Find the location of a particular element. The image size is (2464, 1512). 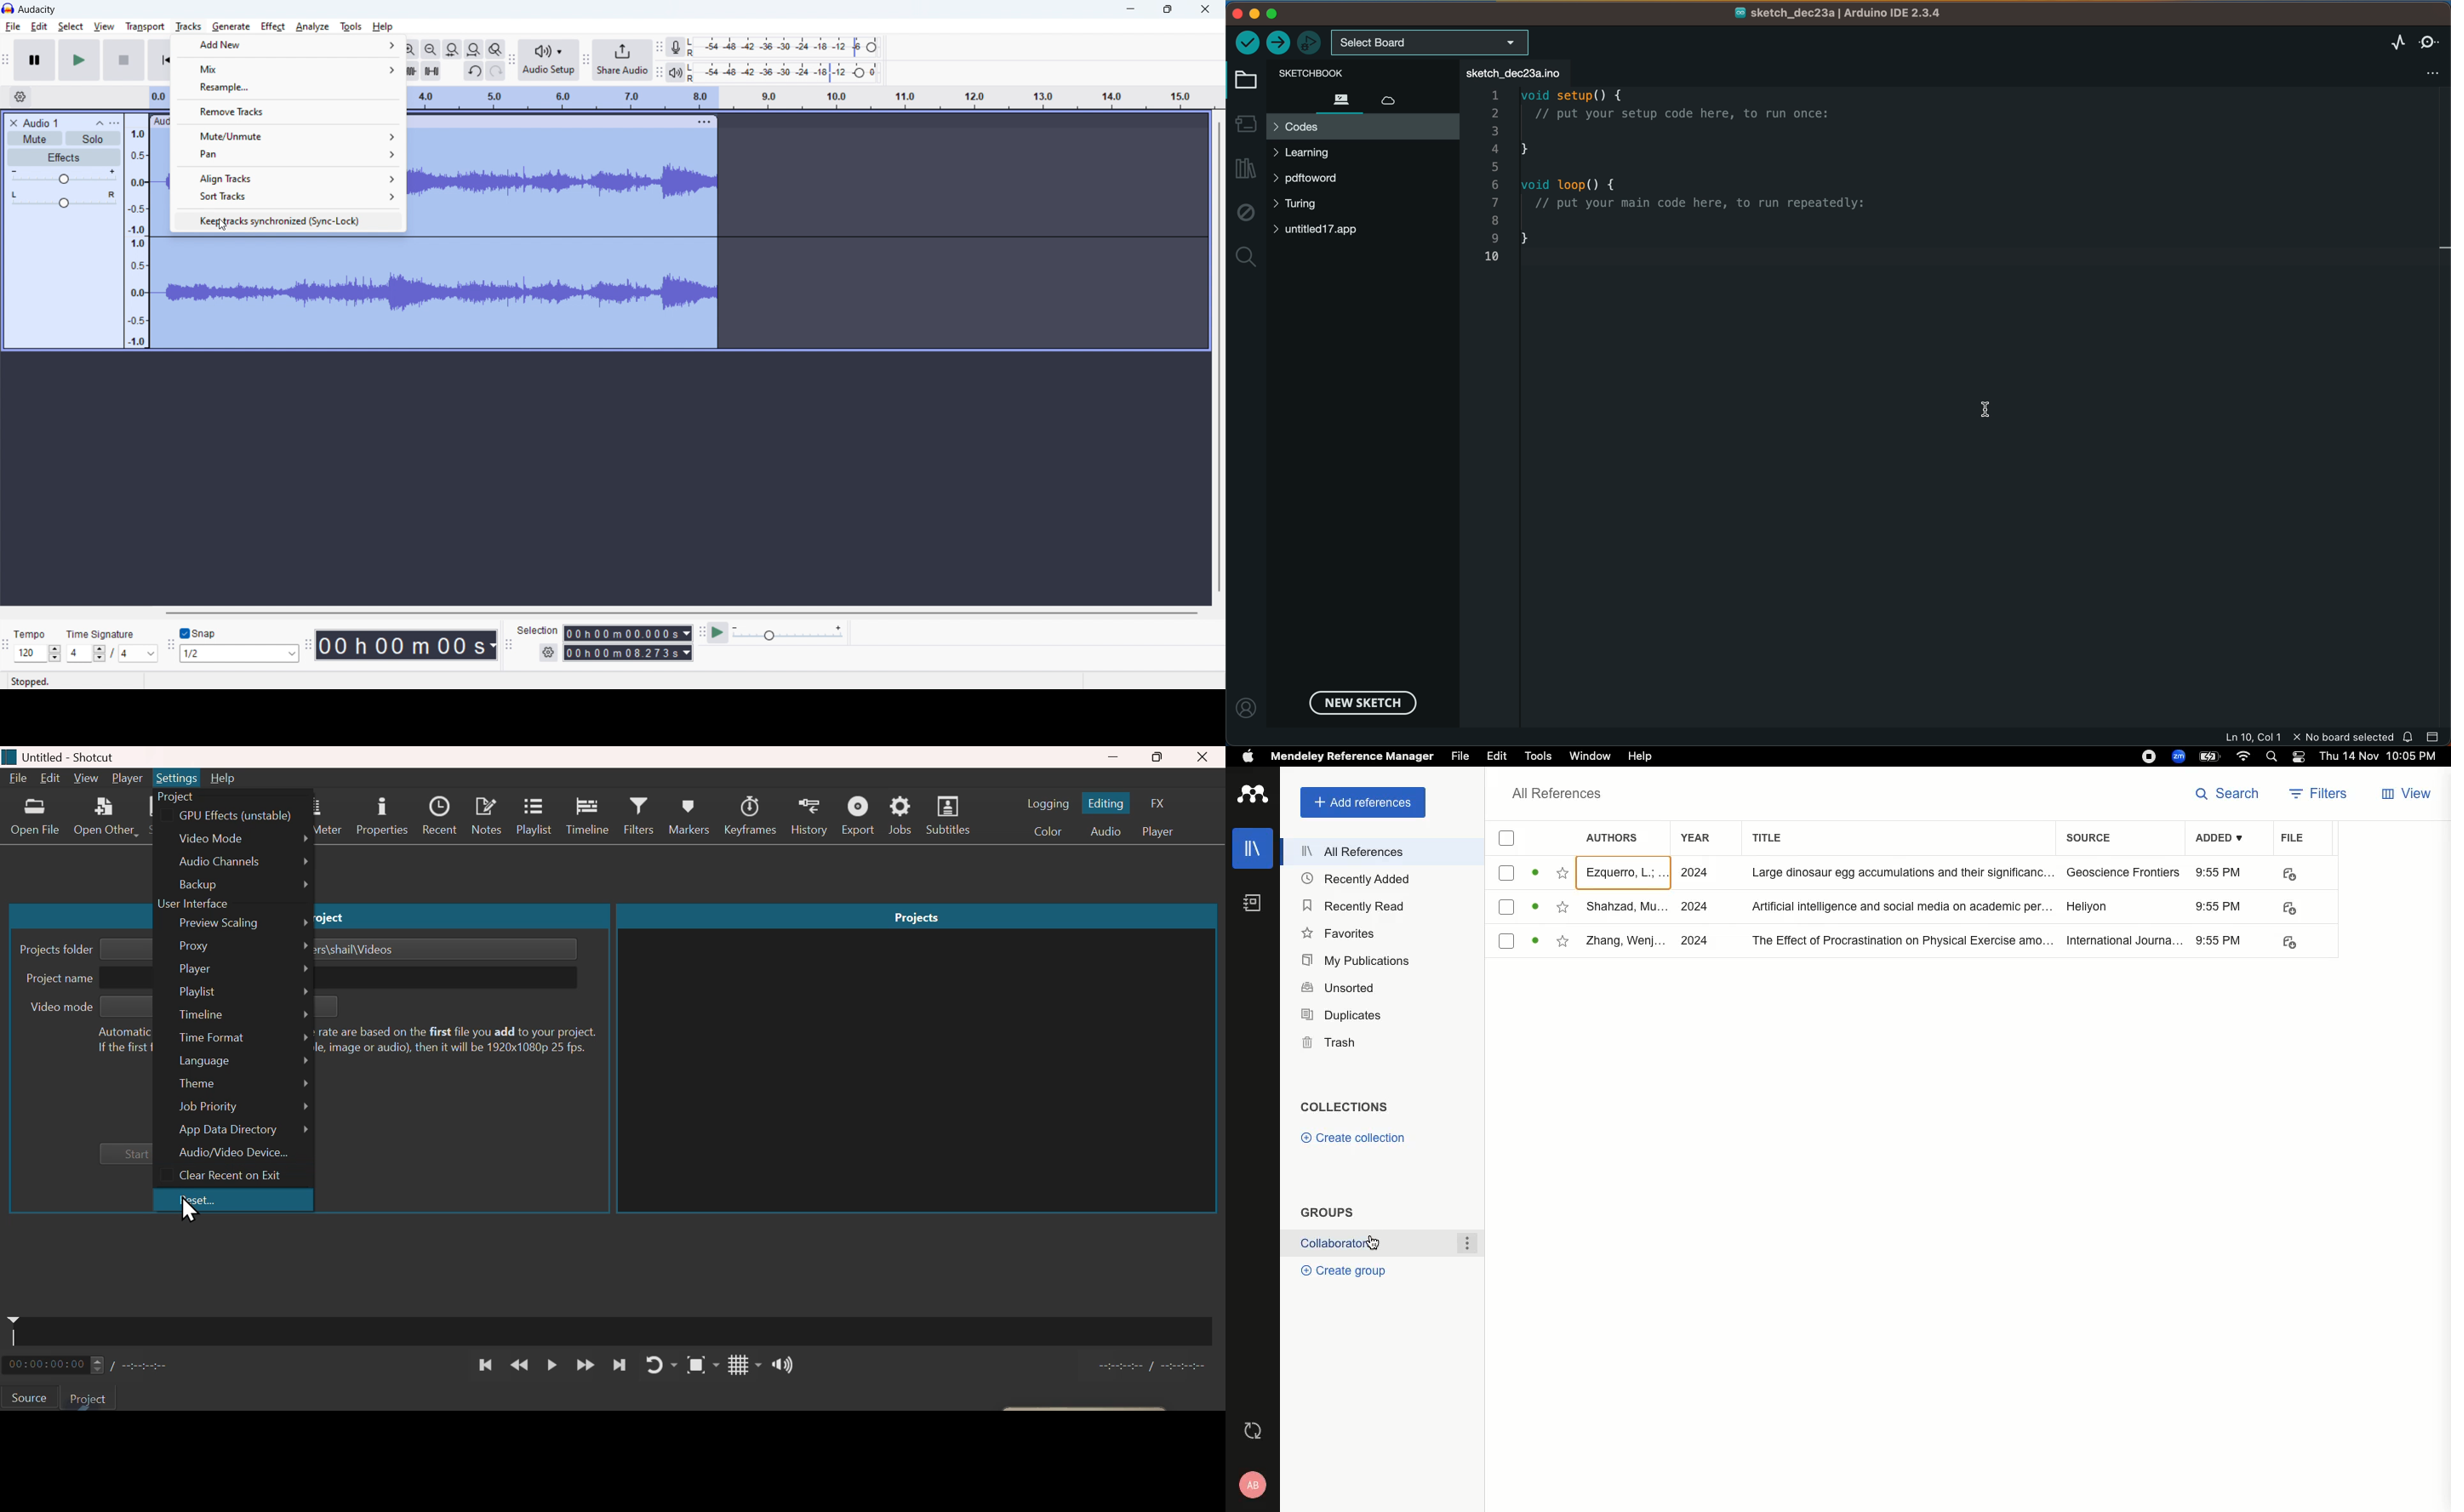

effect is located at coordinates (273, 27).